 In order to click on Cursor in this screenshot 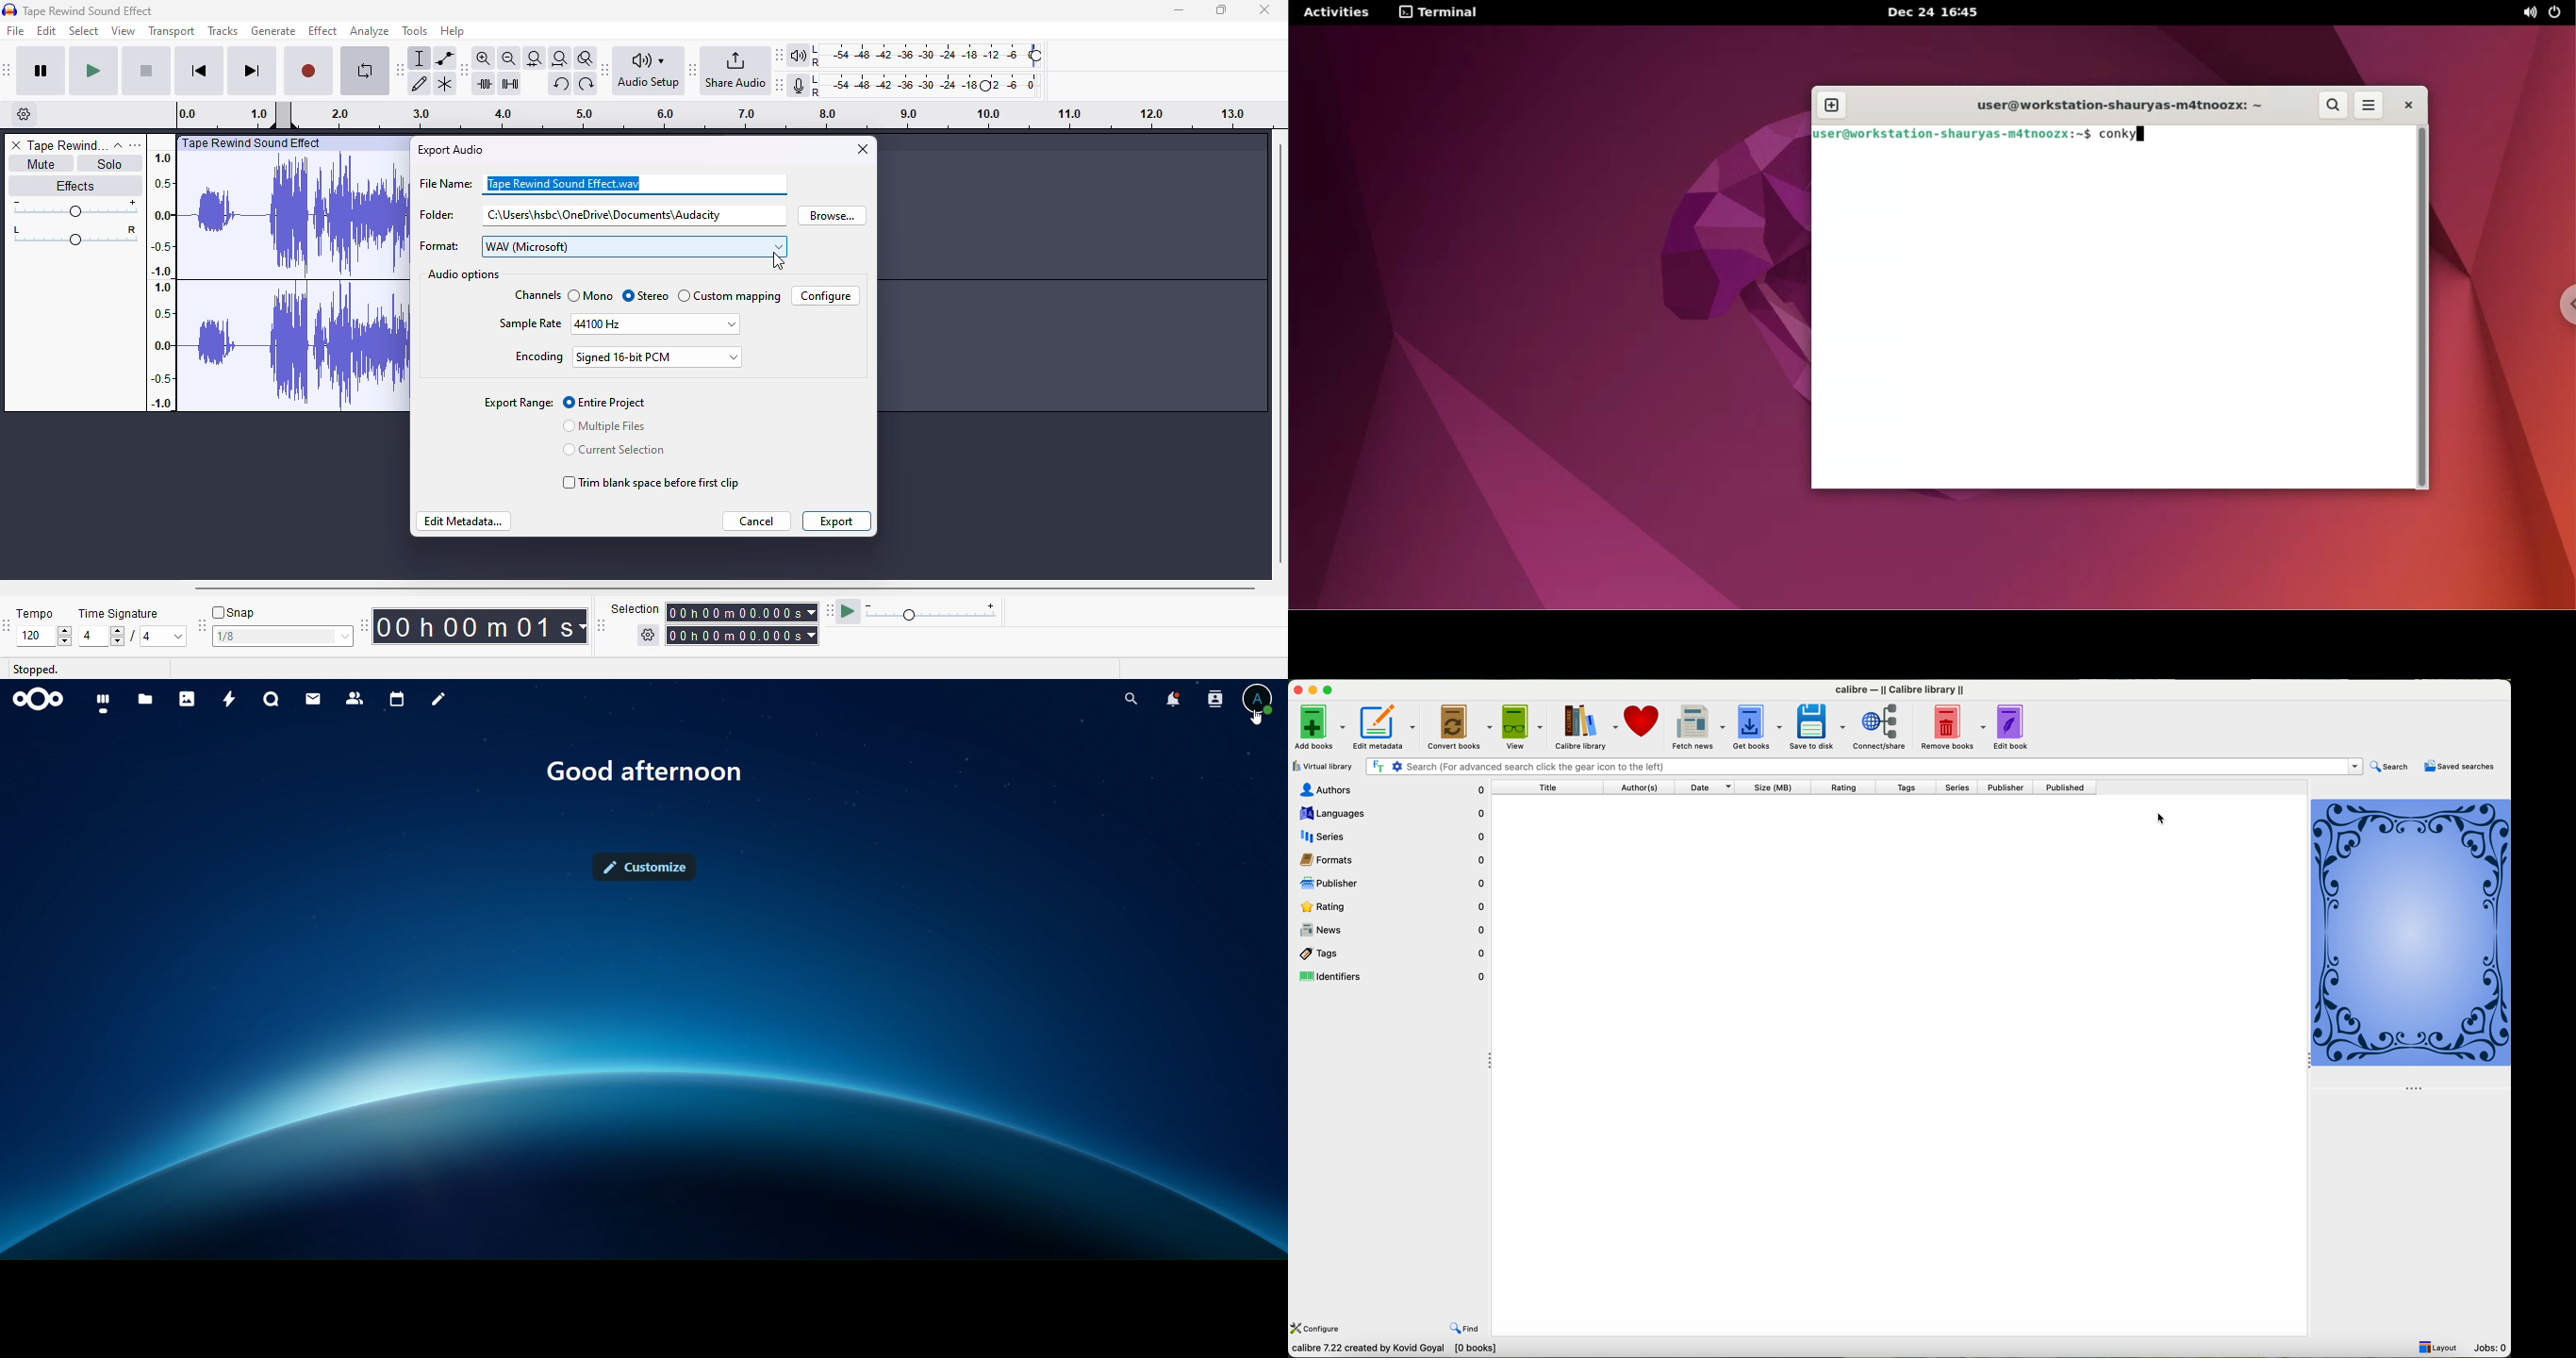, I will do `click(1258, 719)`.